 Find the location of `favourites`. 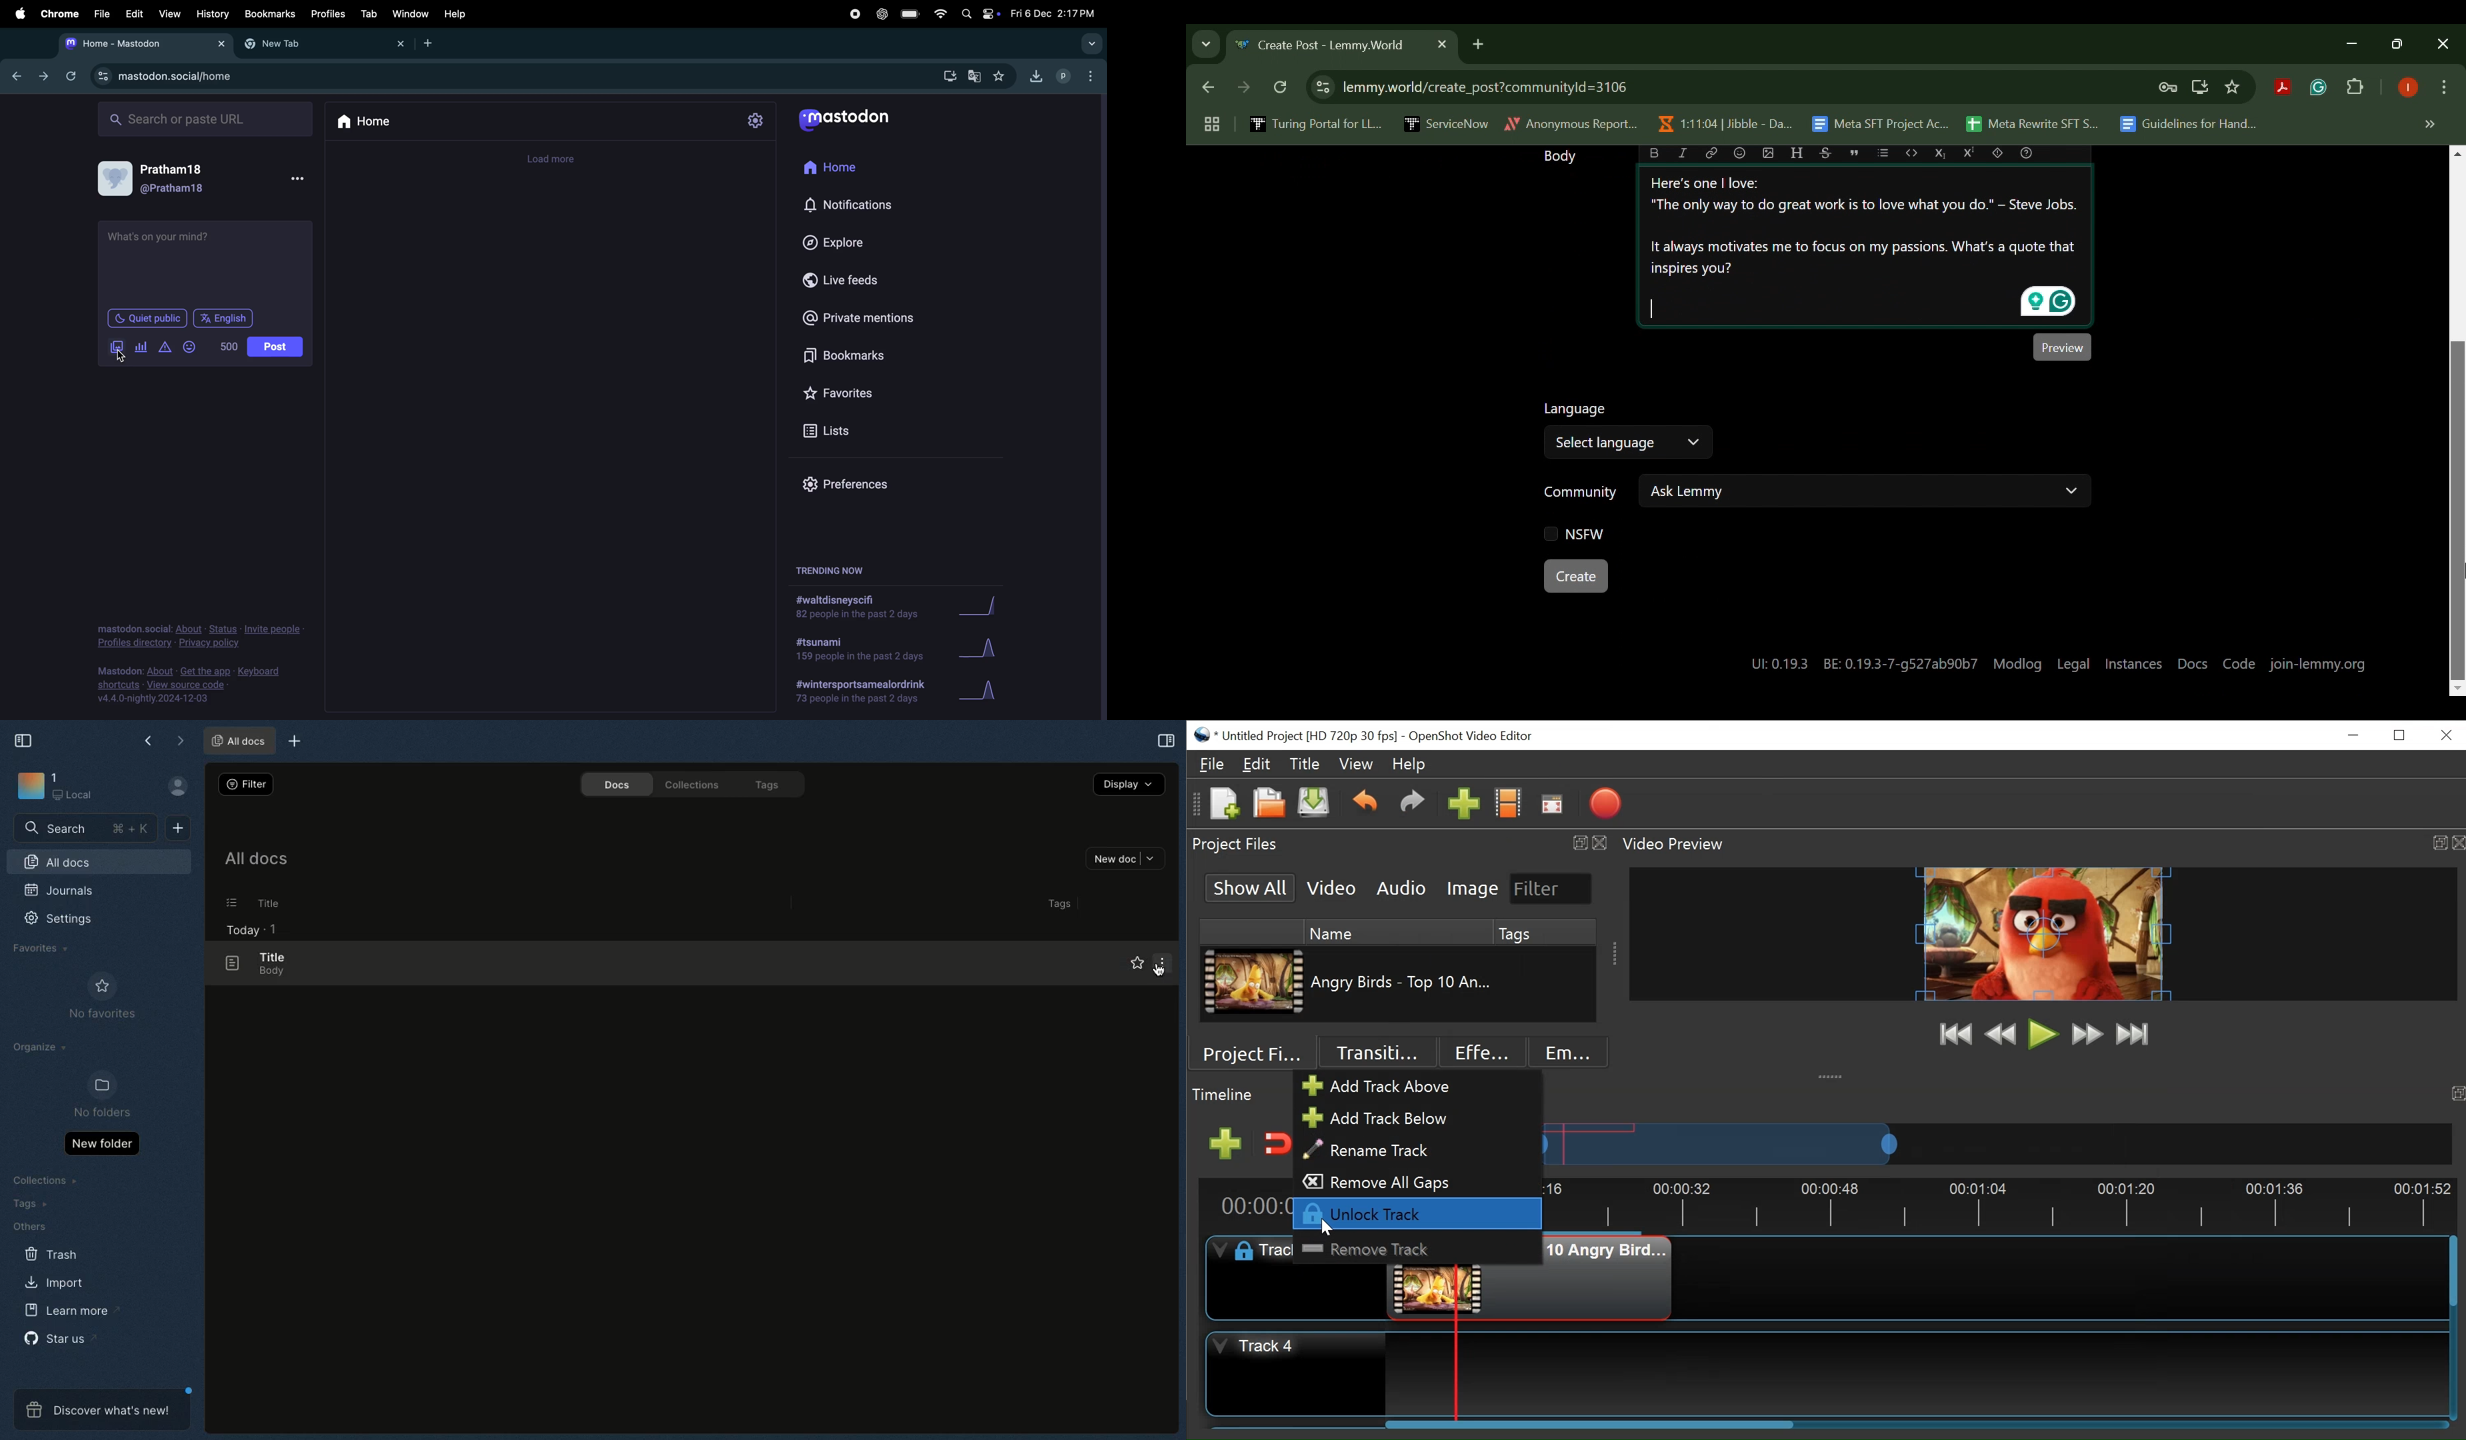

favourites is located at coordinates (842, 395).